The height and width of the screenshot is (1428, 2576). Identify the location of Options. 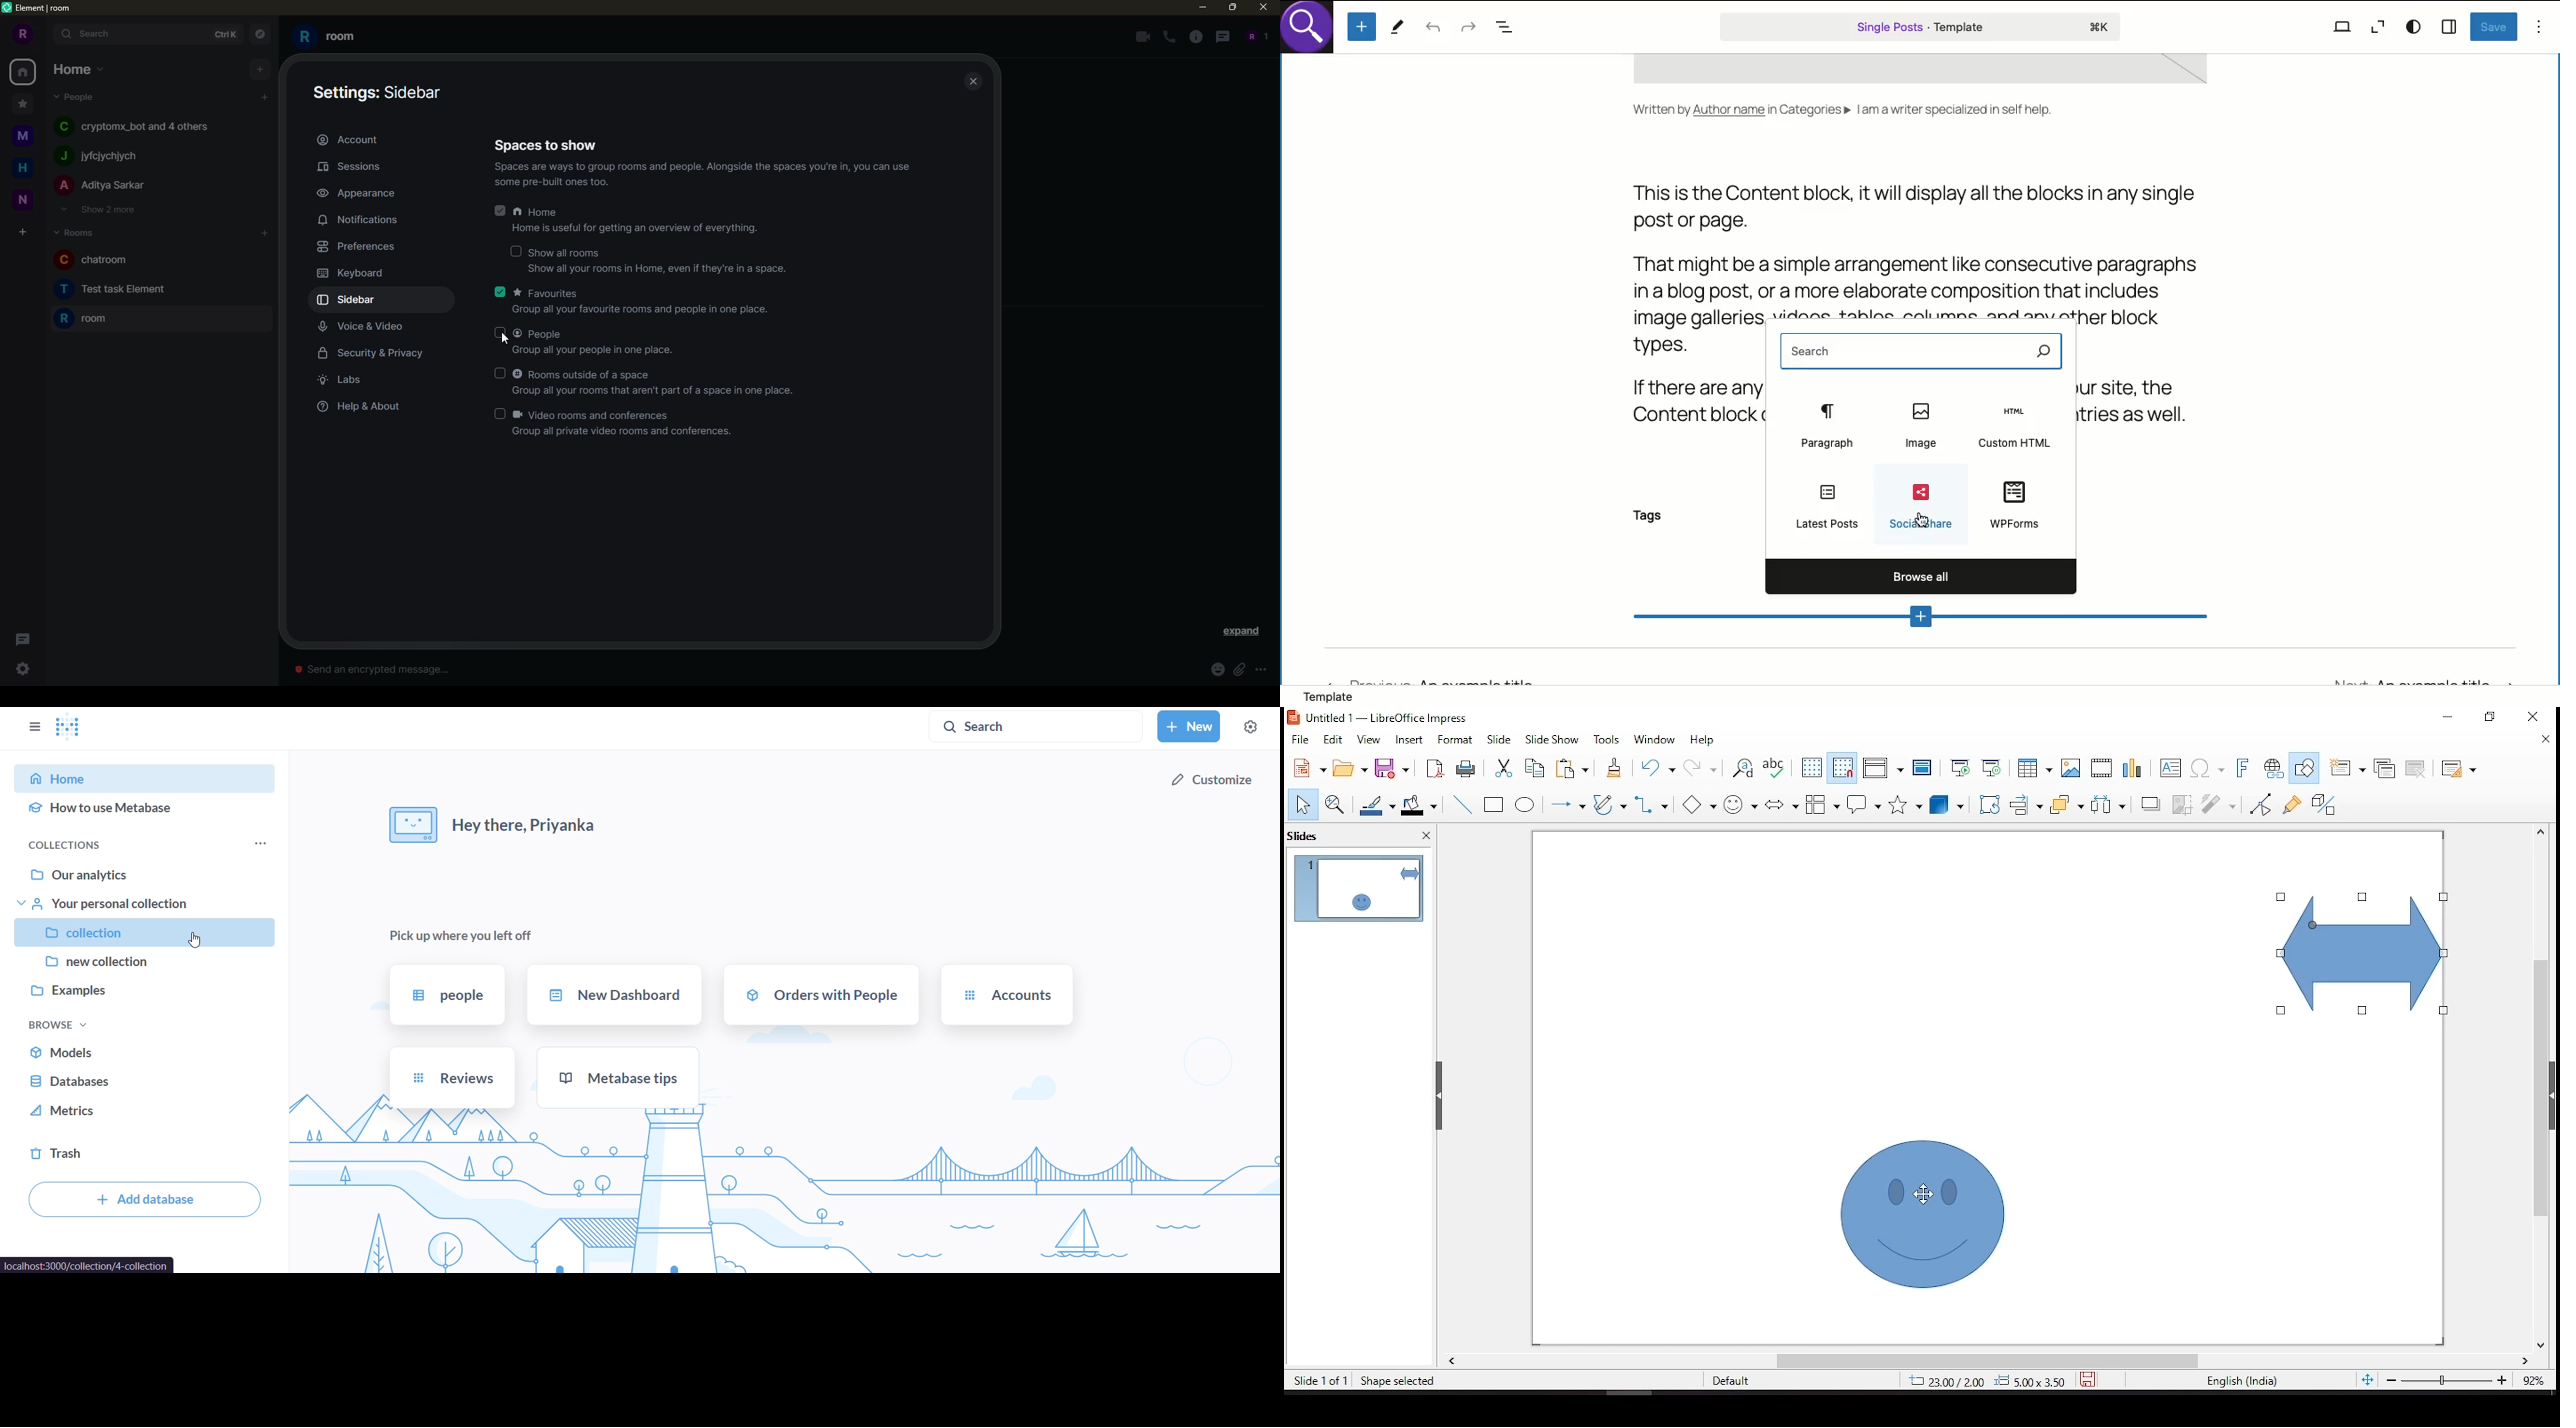
(2540, 27).